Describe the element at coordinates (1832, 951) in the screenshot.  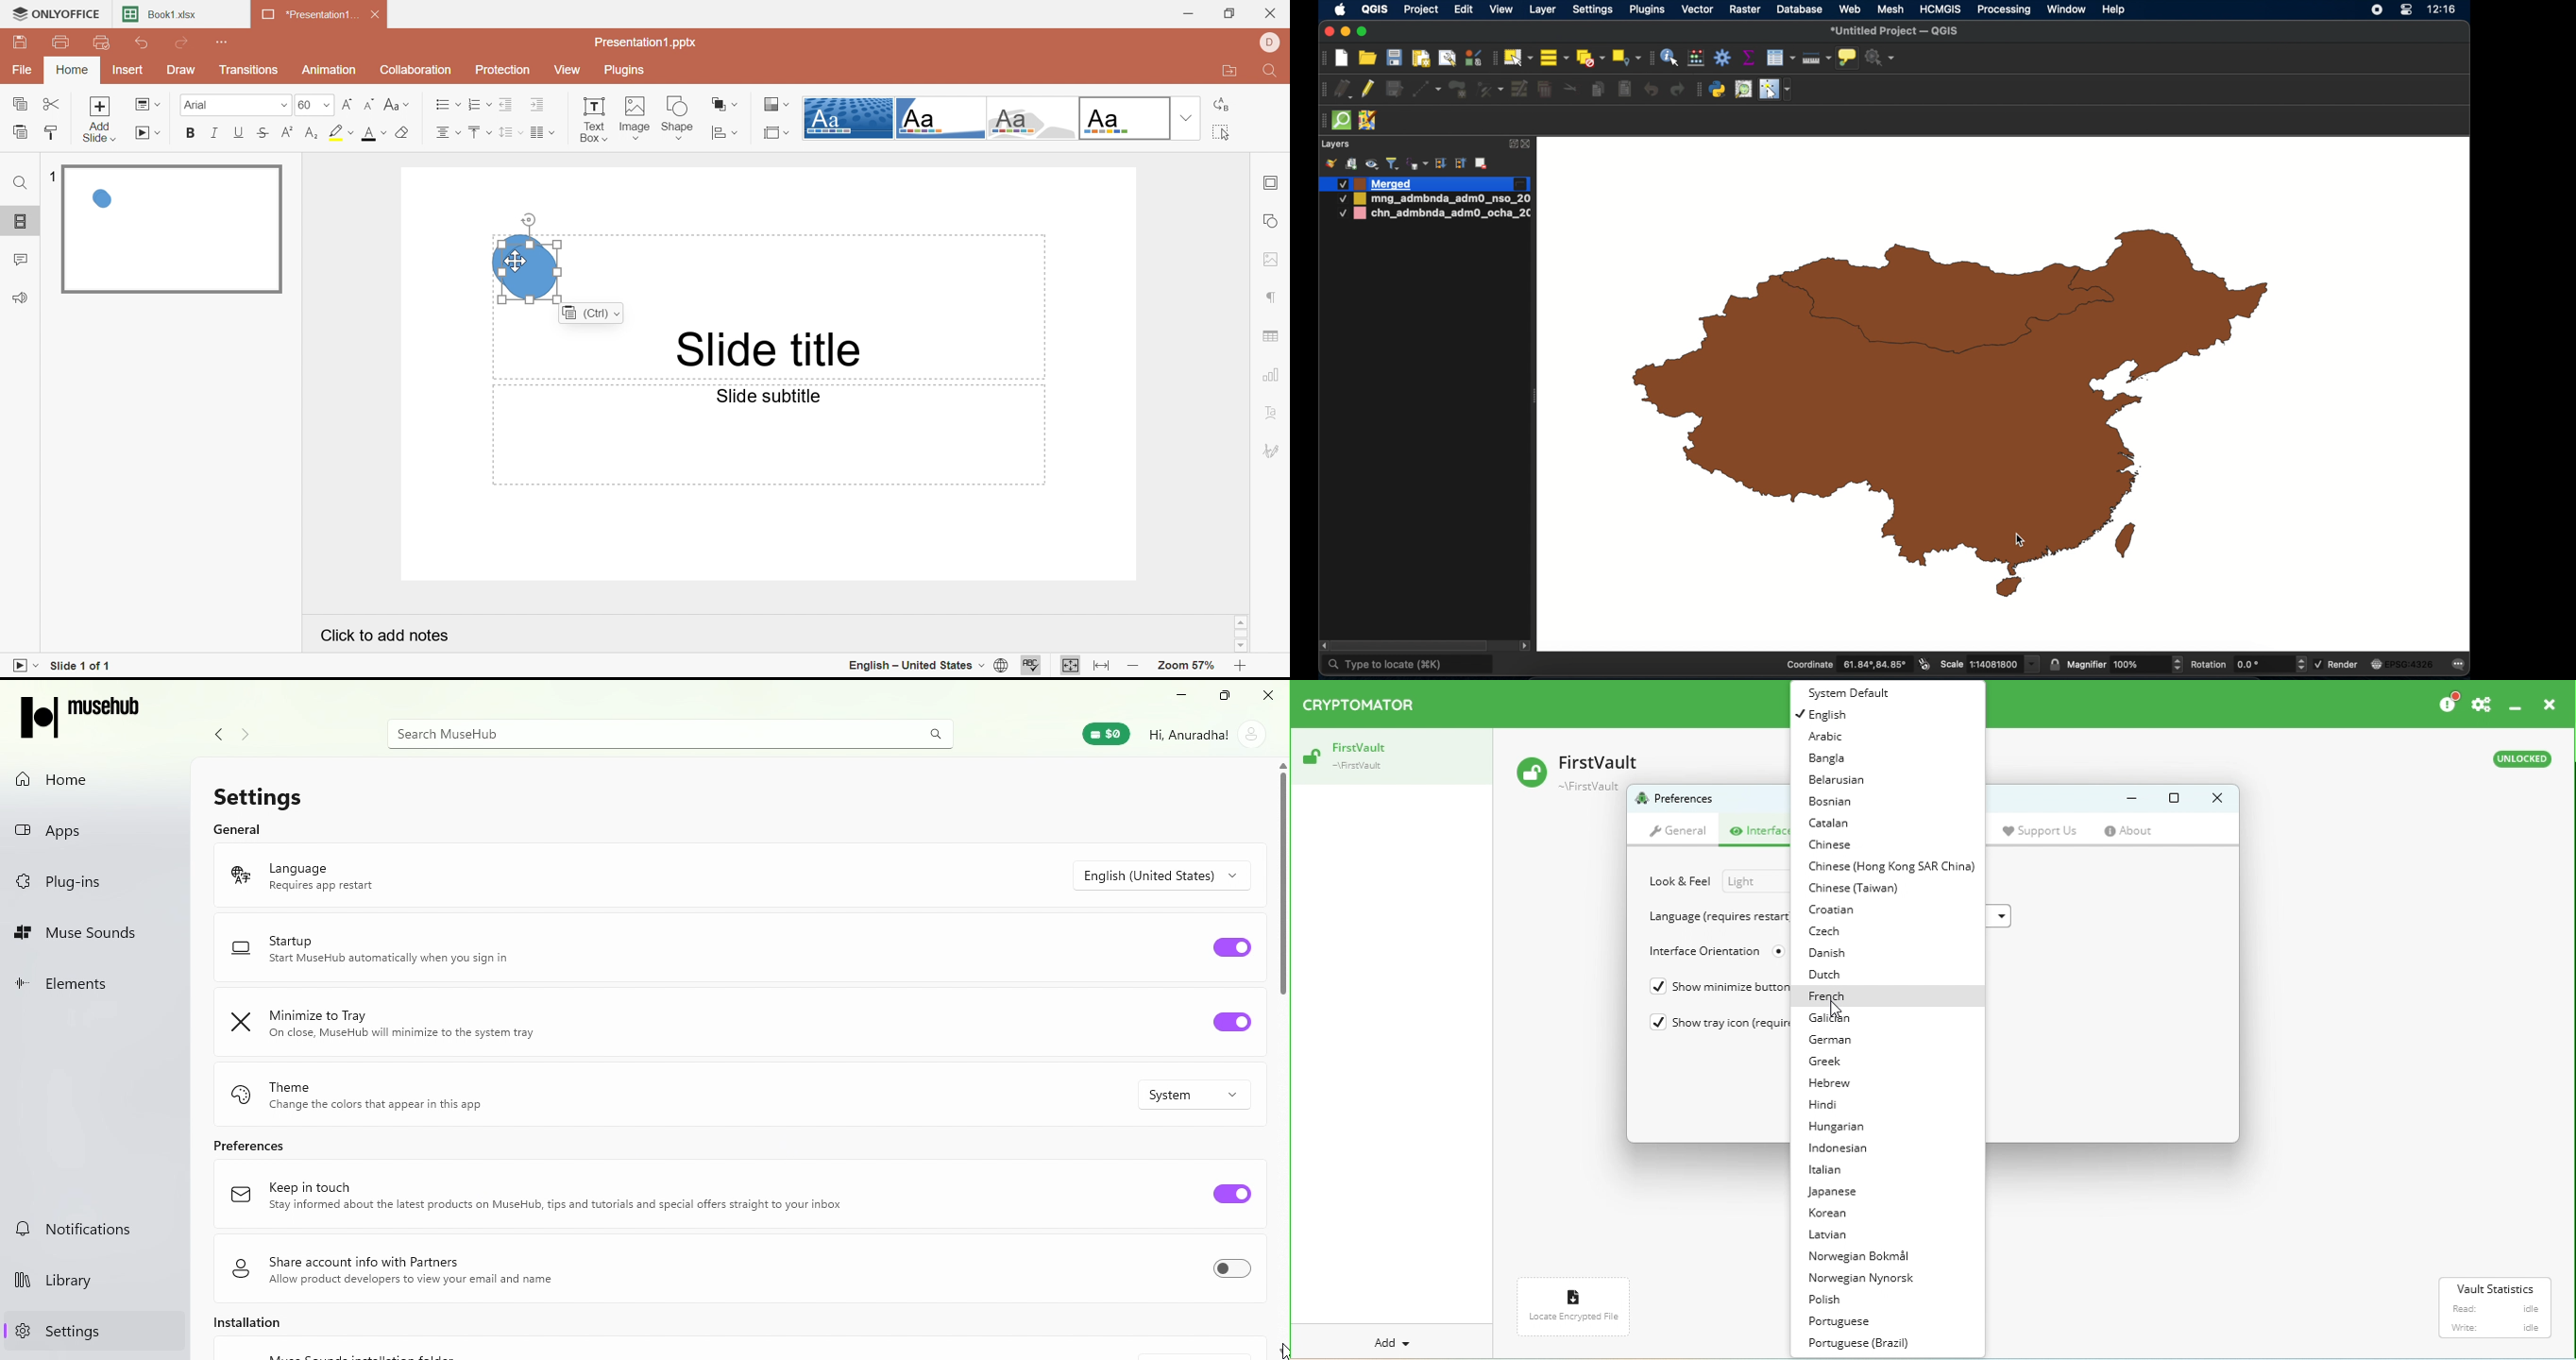
I see `Danish` at that location.